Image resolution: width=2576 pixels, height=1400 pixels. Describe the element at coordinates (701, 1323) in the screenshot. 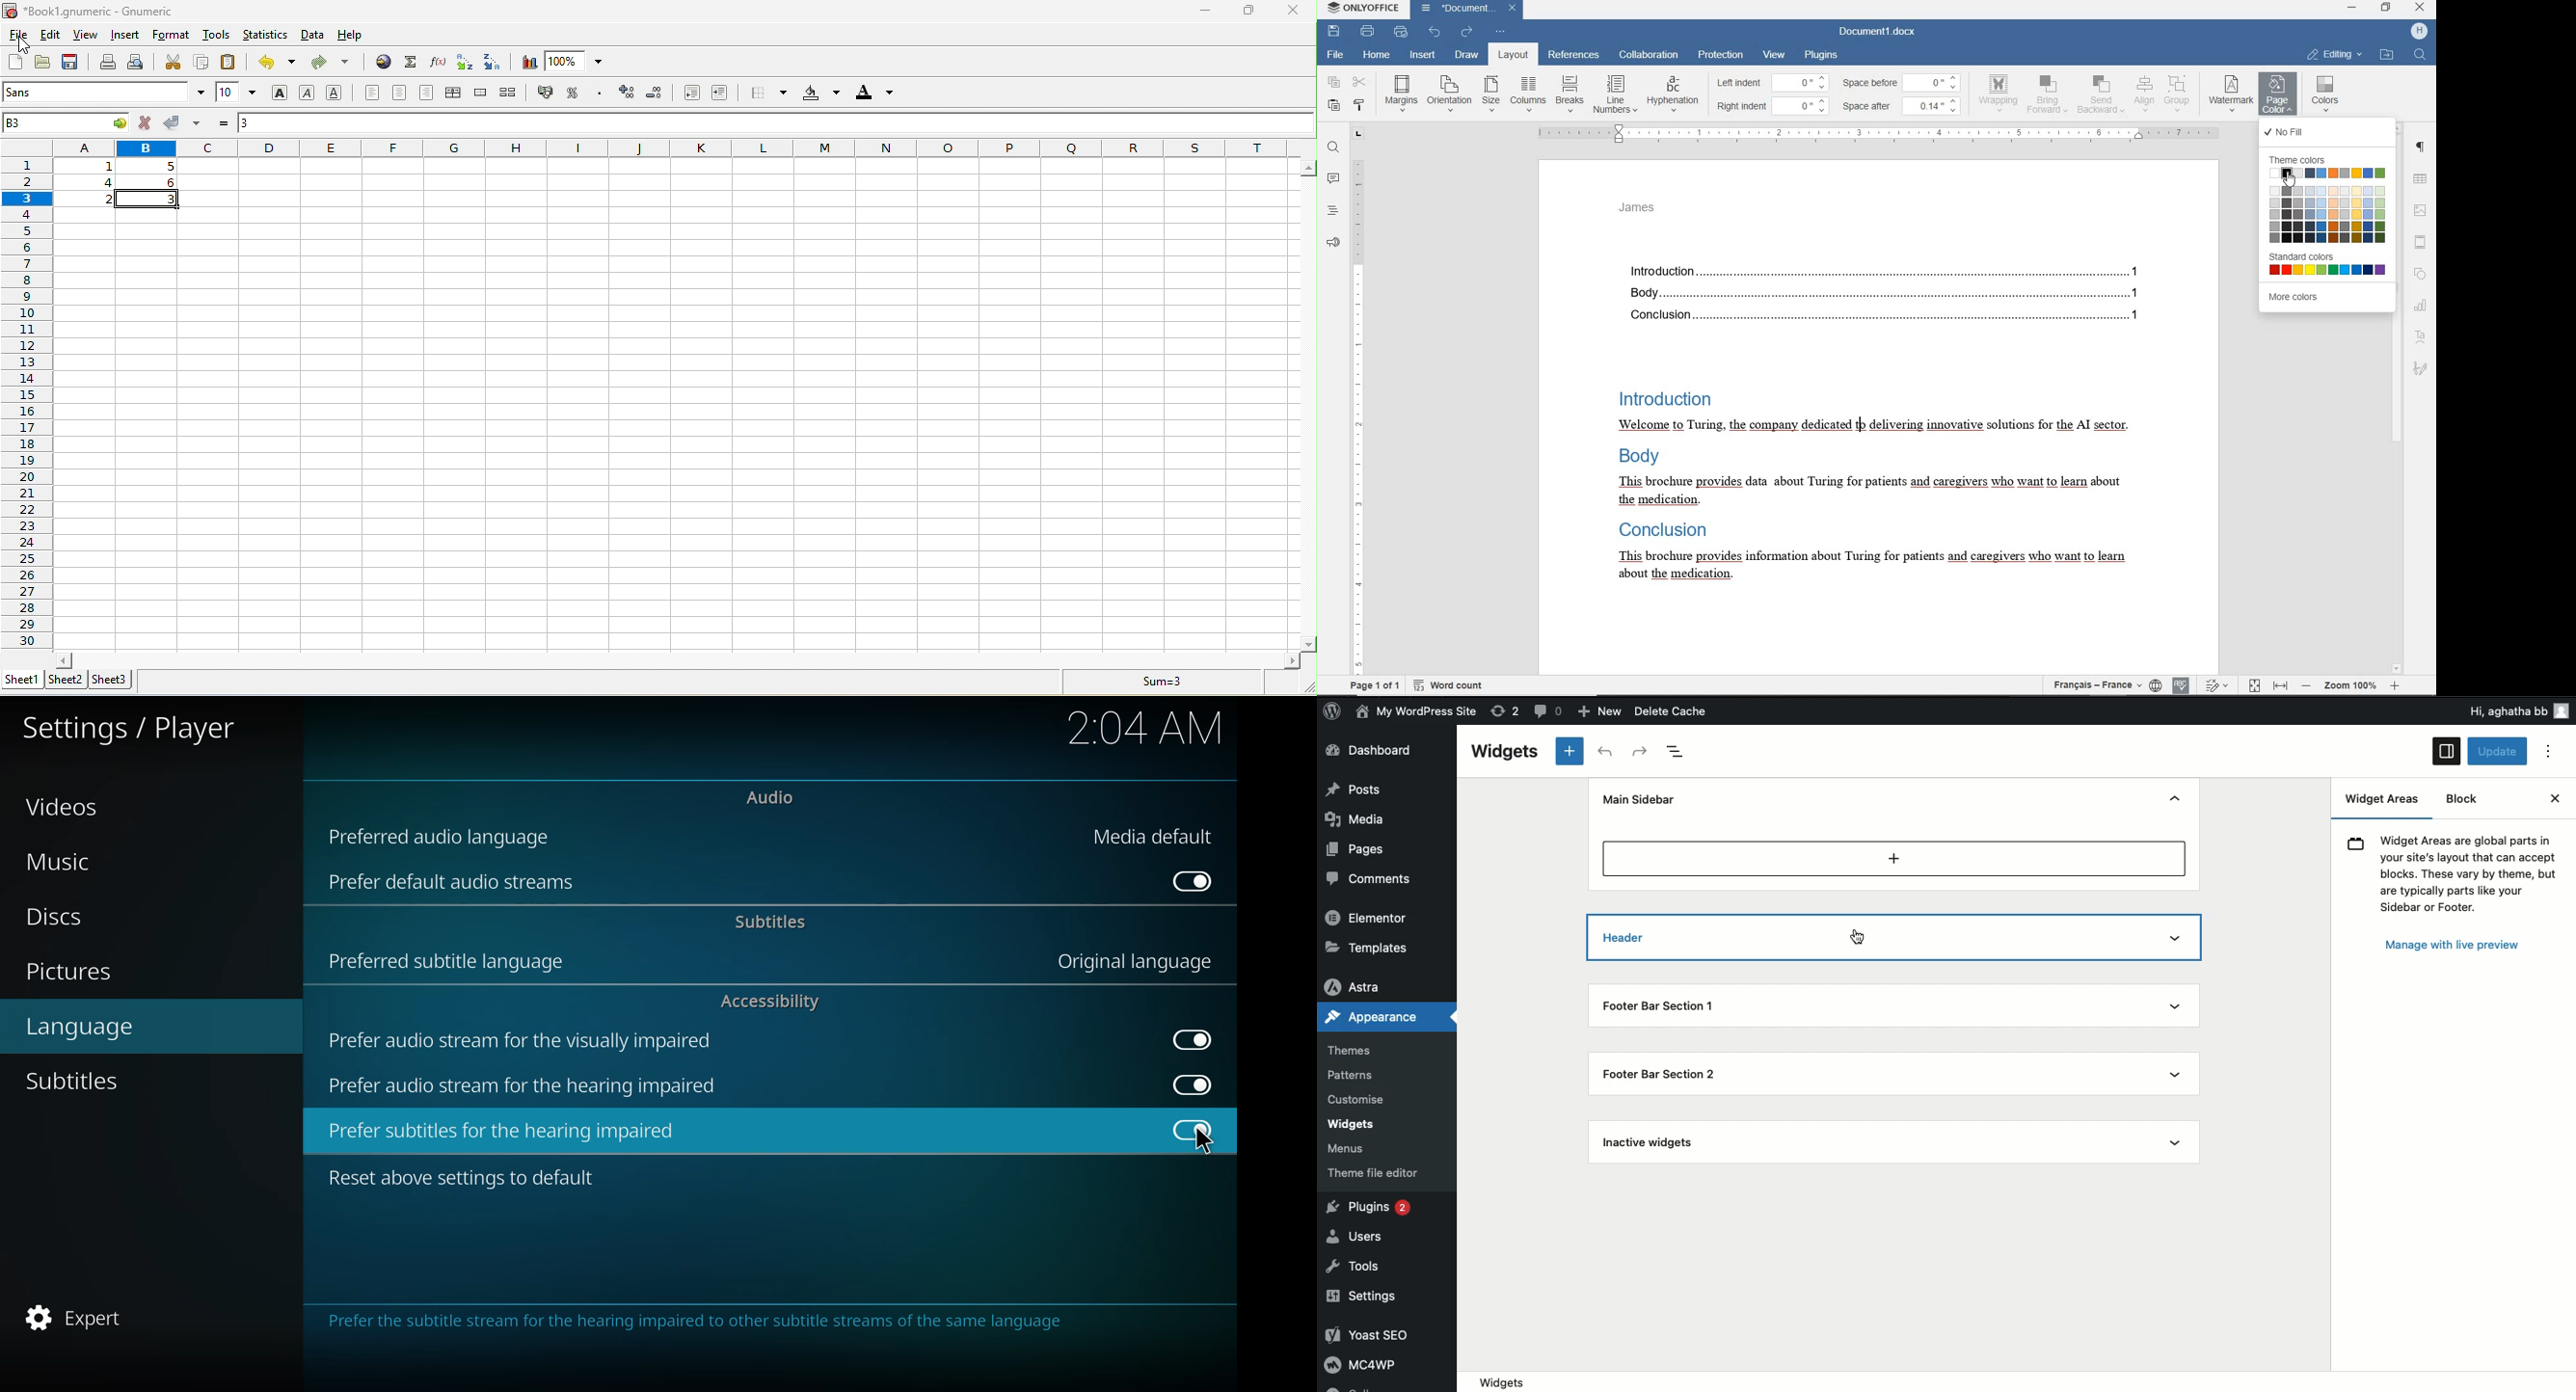

I see `info` at that location.